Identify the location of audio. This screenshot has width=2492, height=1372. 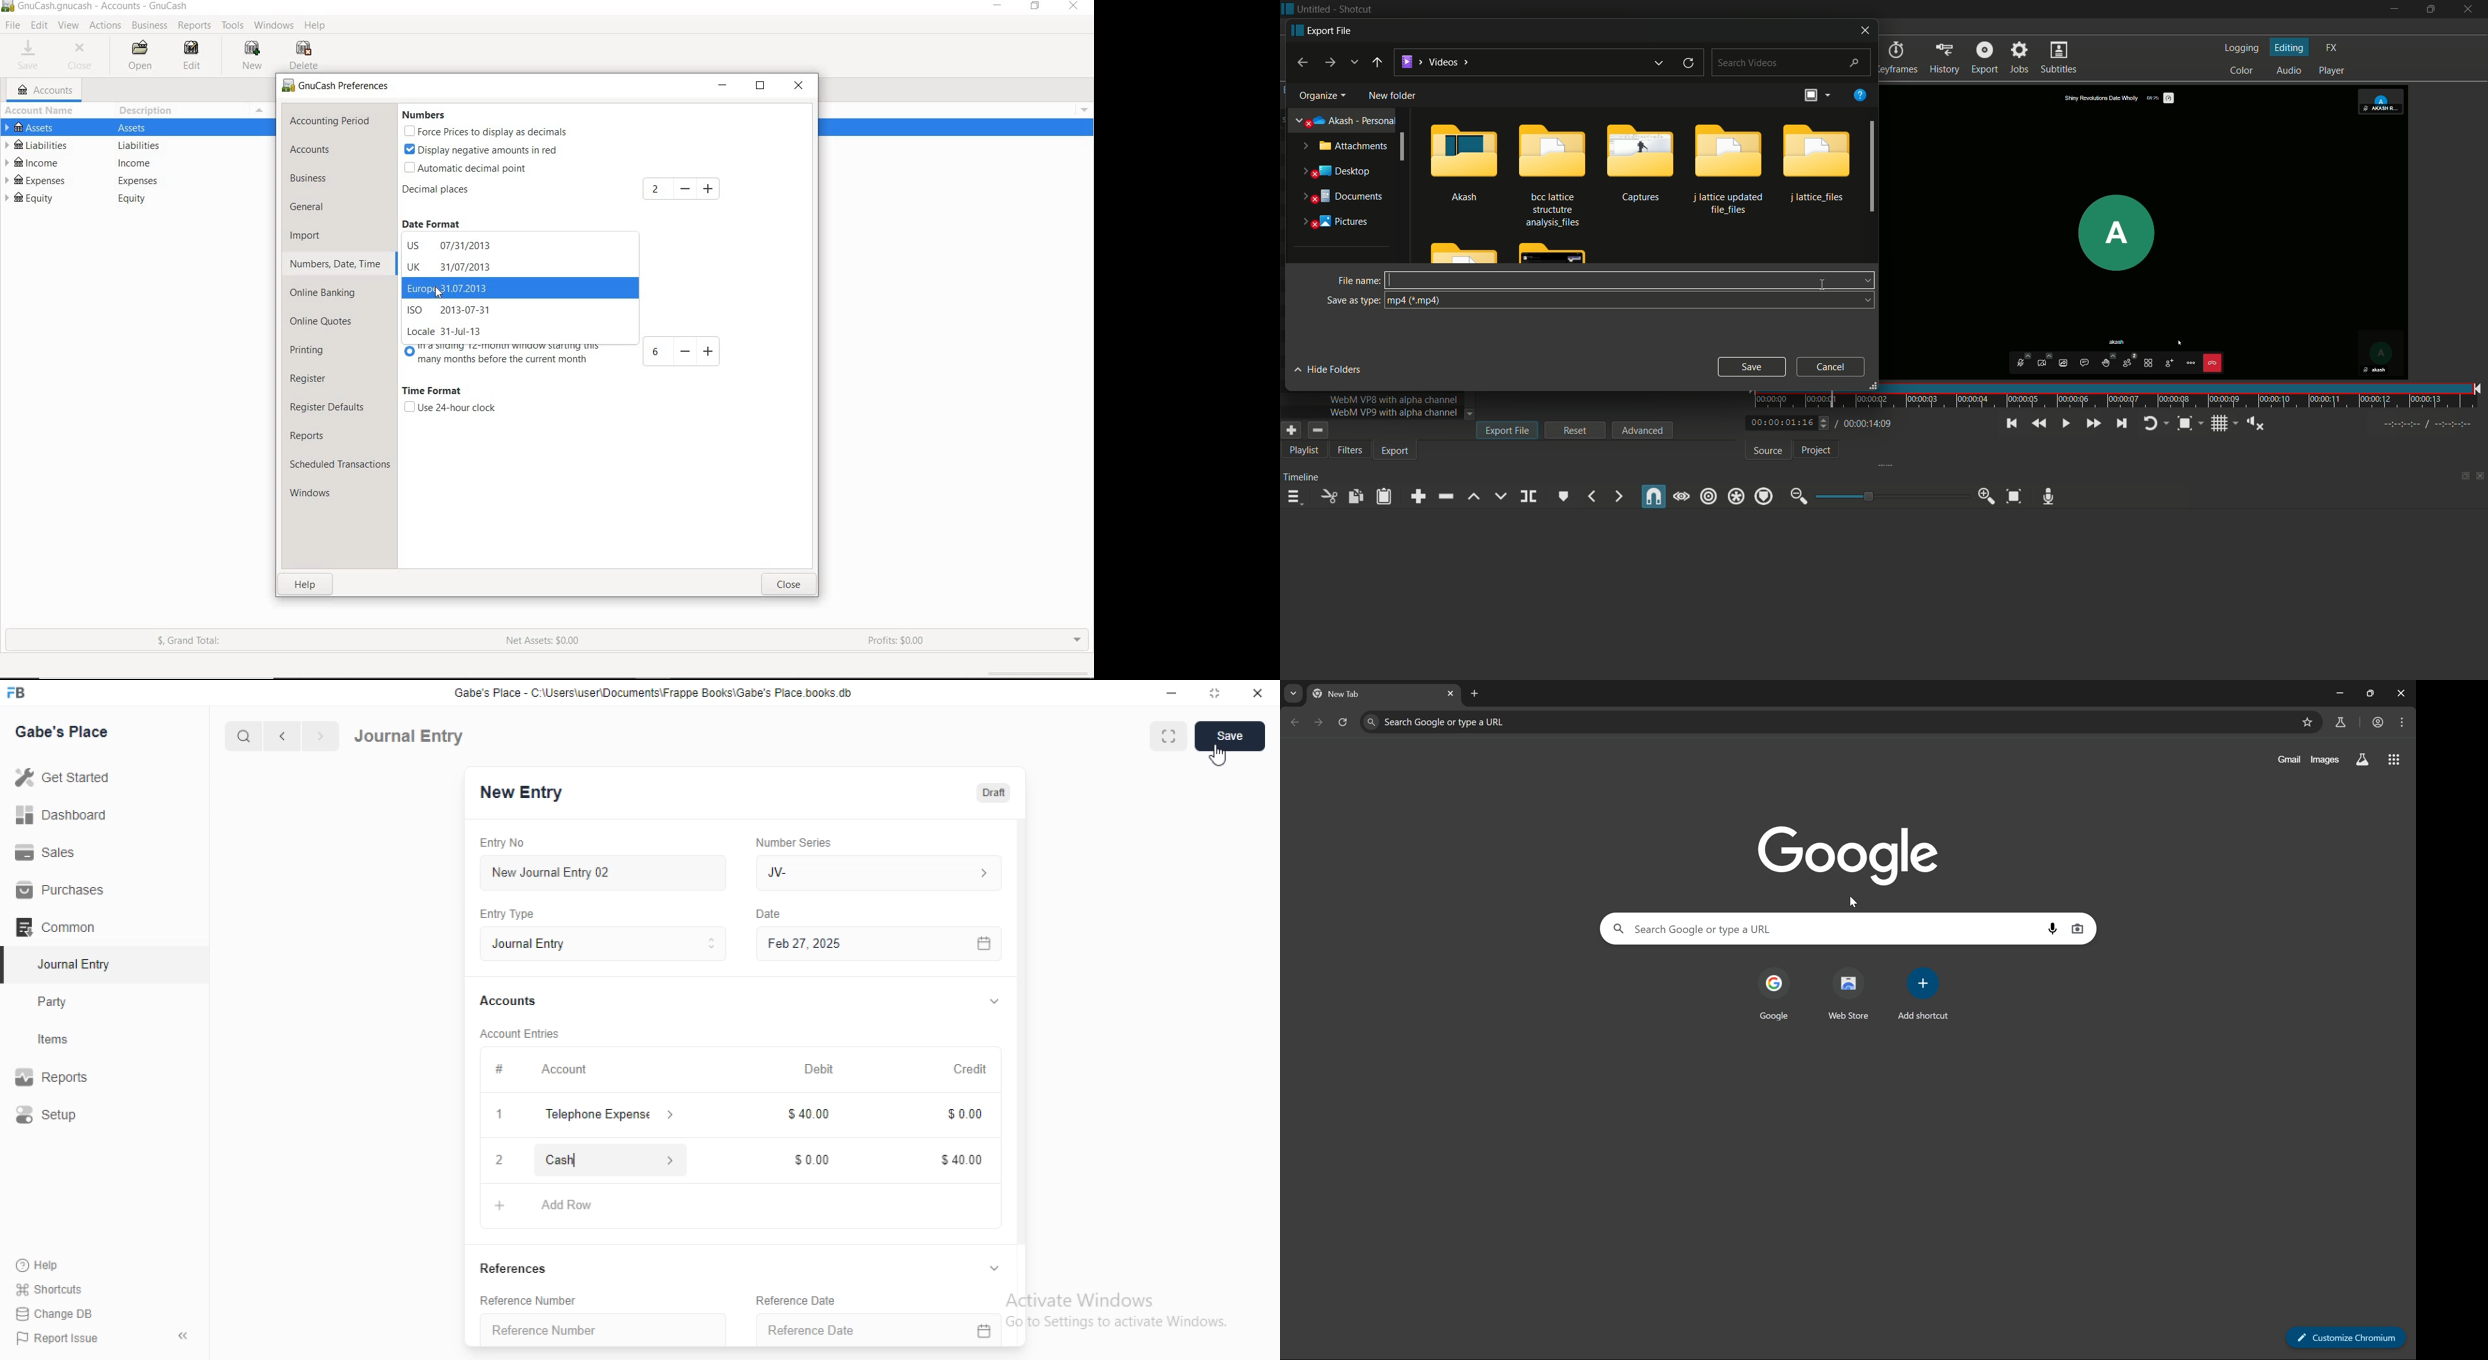
(2289, 71).